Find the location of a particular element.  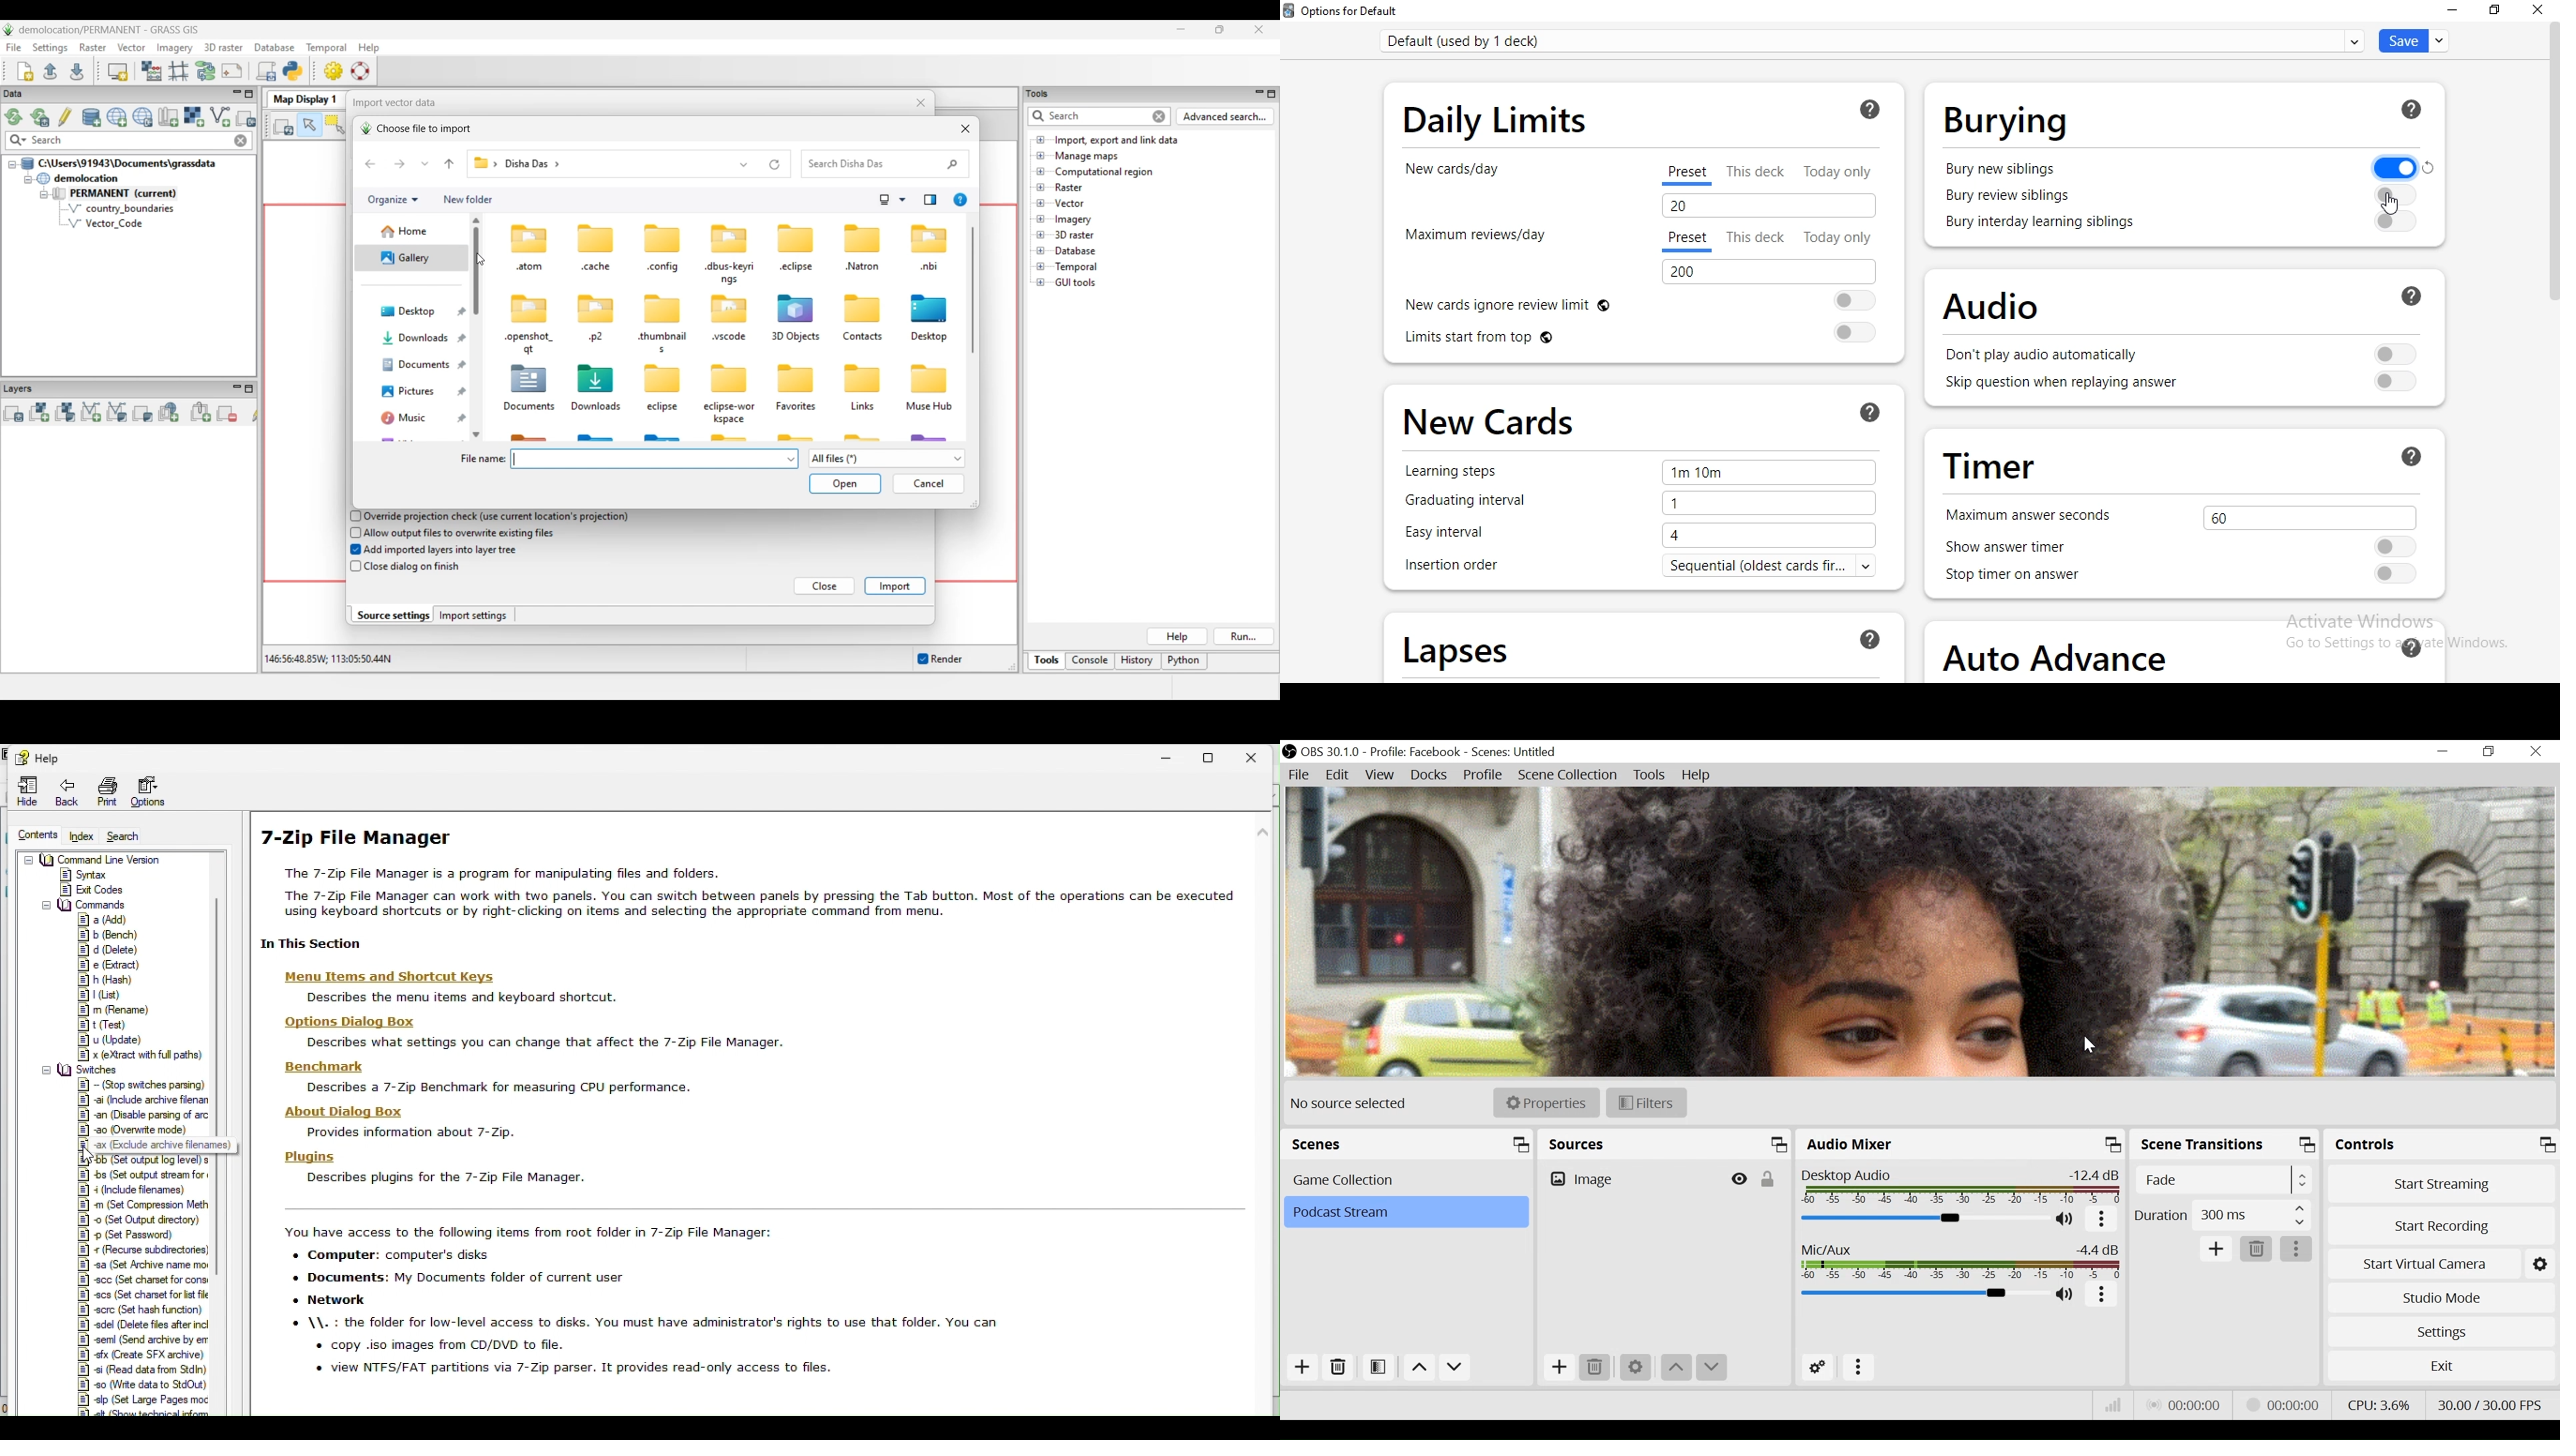

Start Streaming is located at coordinates (2441, 1183).